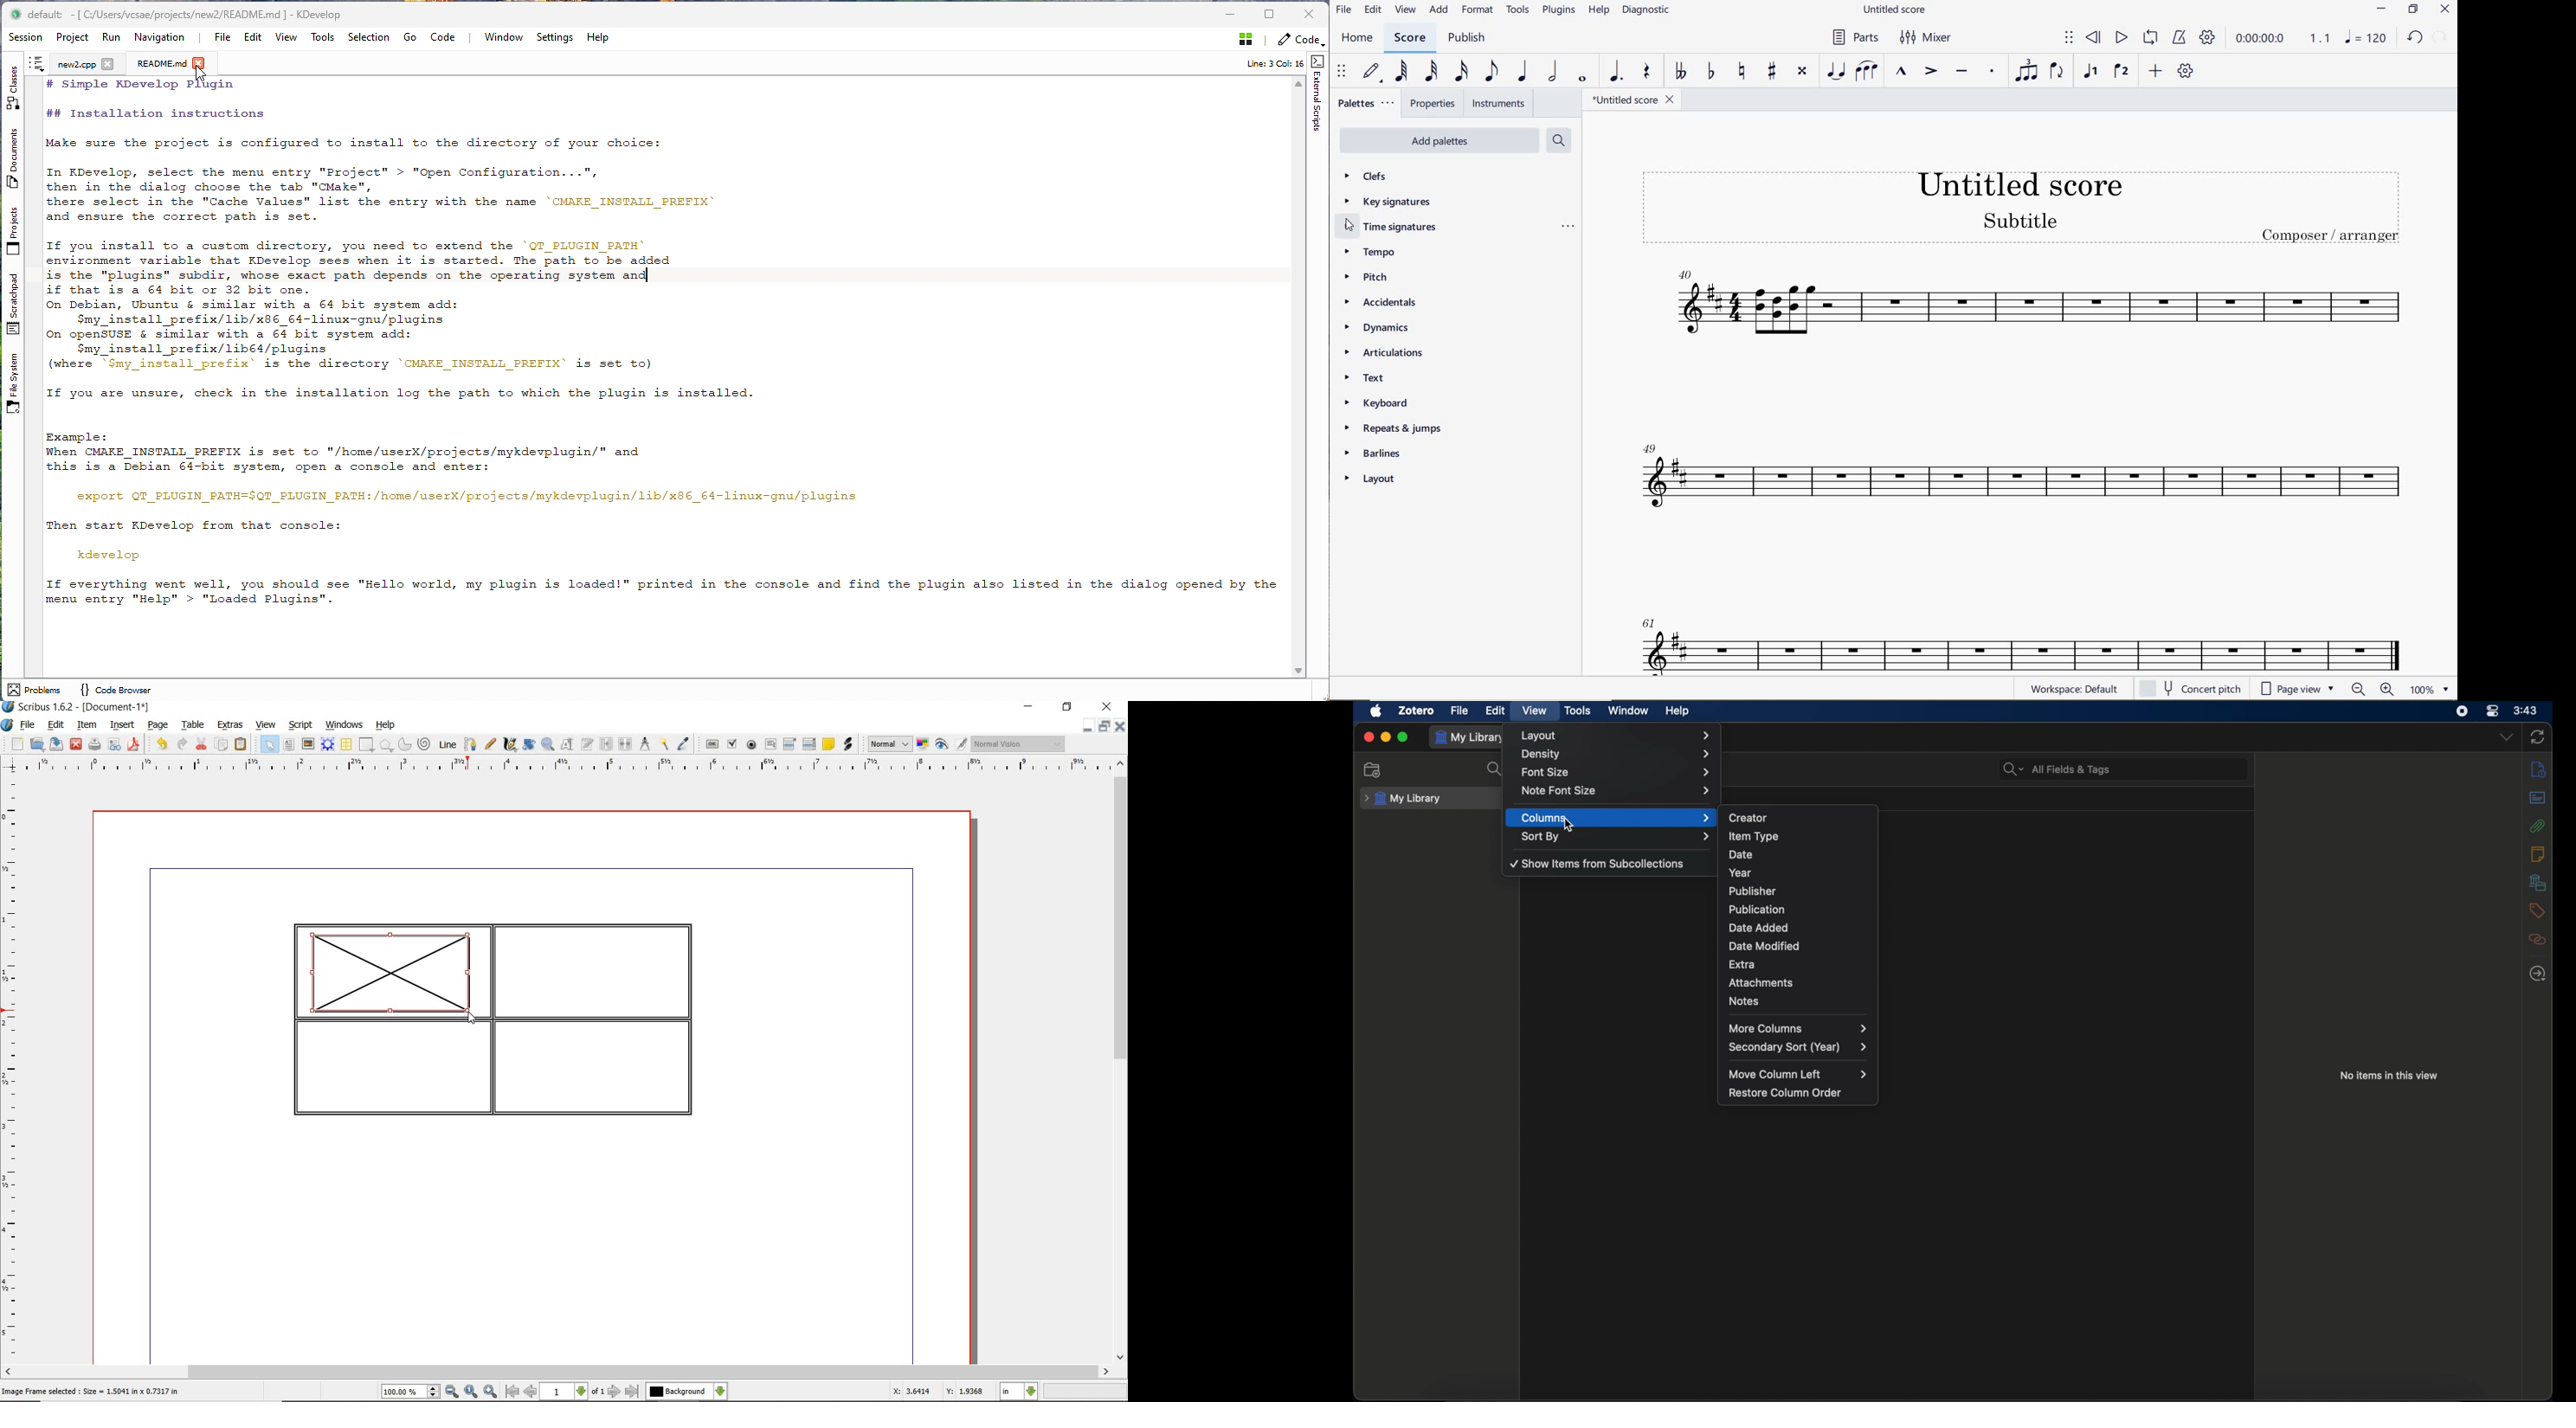 The height and width of the screenshot is (1428, 2576). What do you see at coordinates (1798, 946) in the screenshot?
I see `date modified` at bounding box center [1798, 946].